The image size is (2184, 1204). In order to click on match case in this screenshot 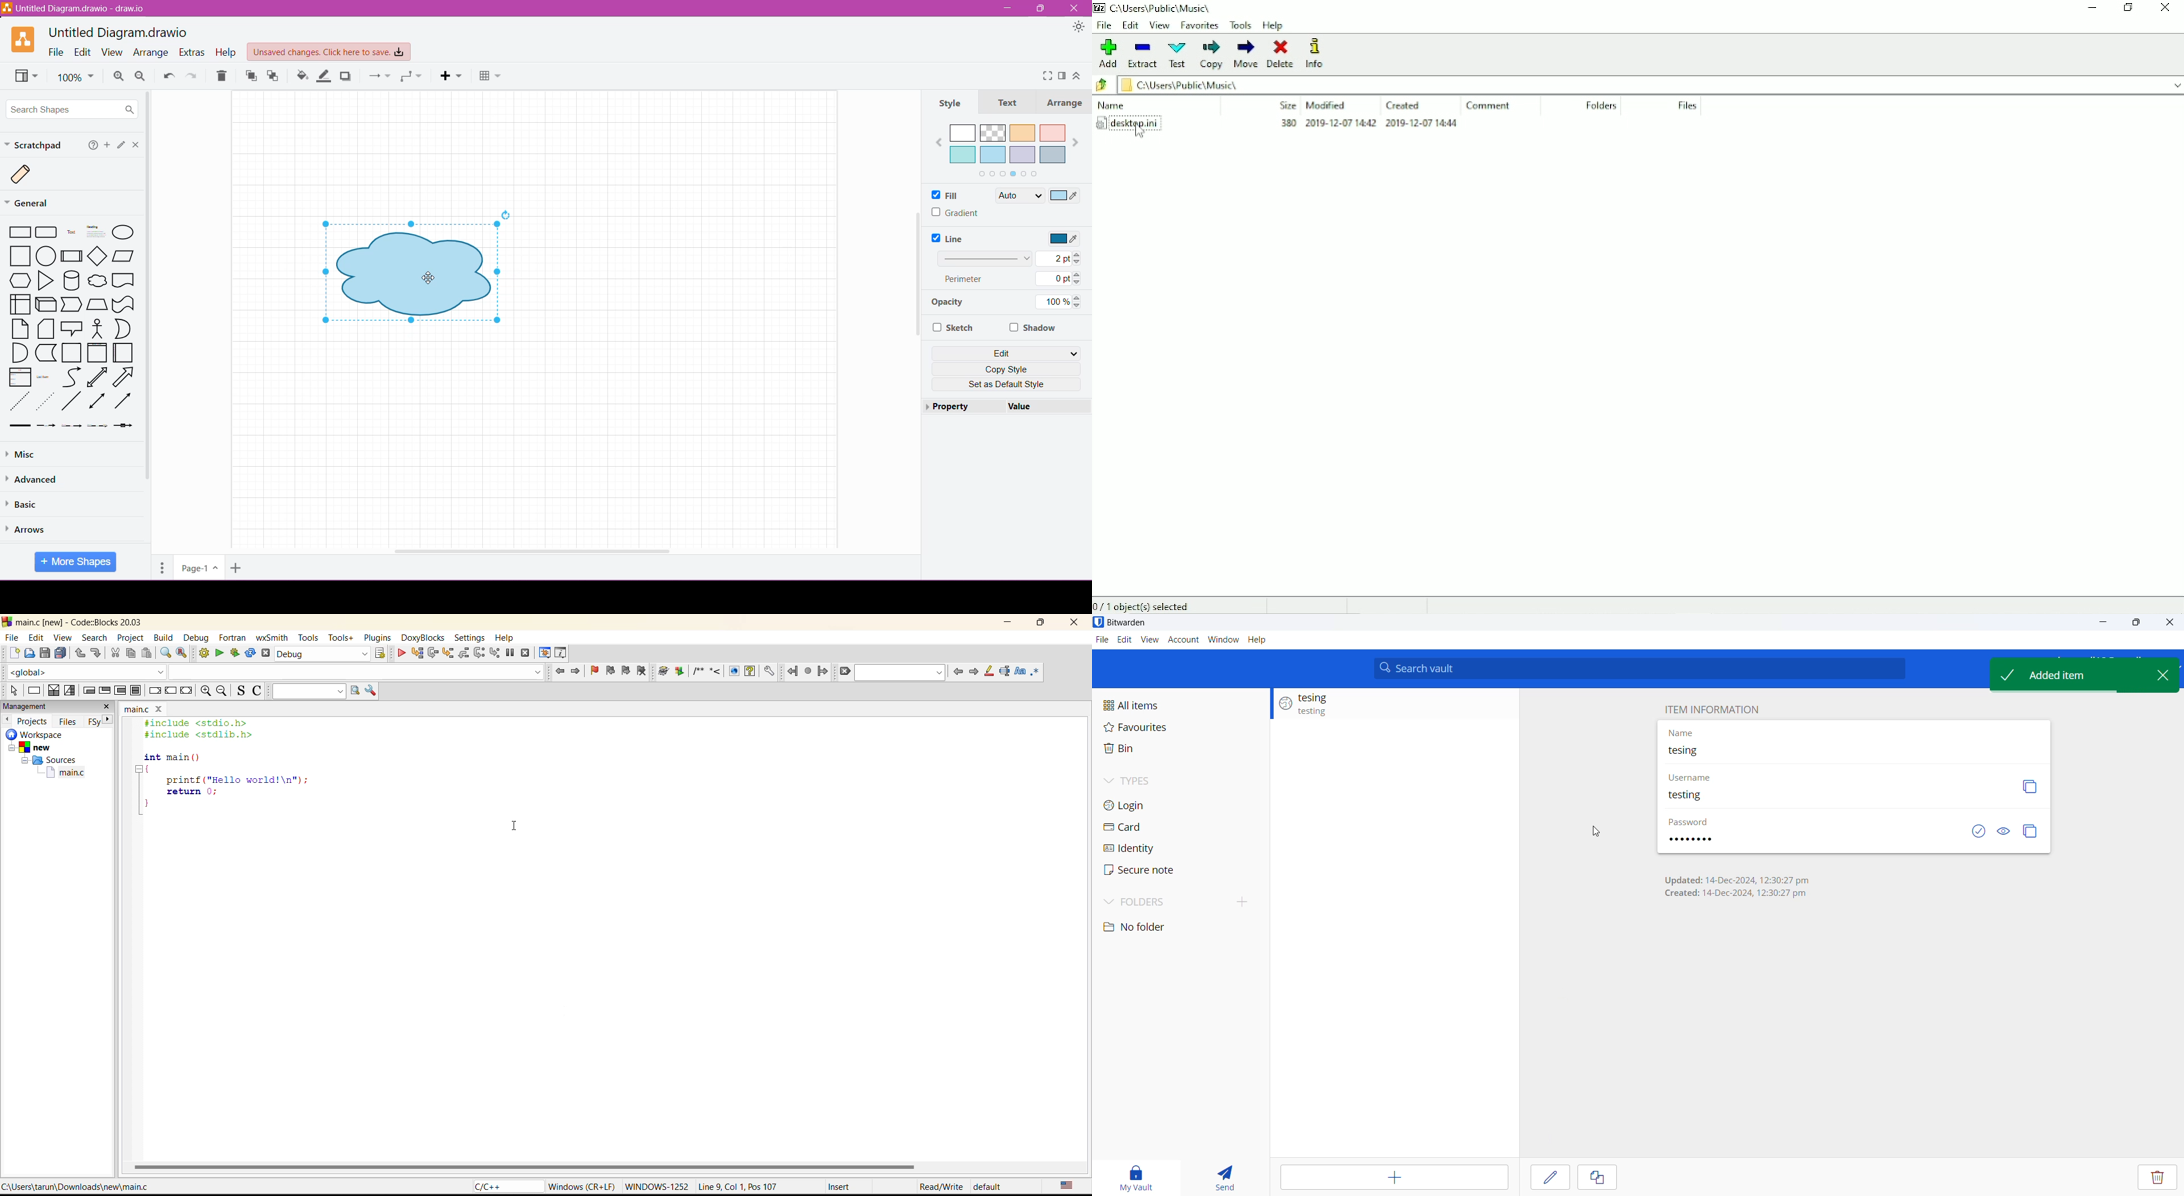, I will do `click(1020, 671)`.